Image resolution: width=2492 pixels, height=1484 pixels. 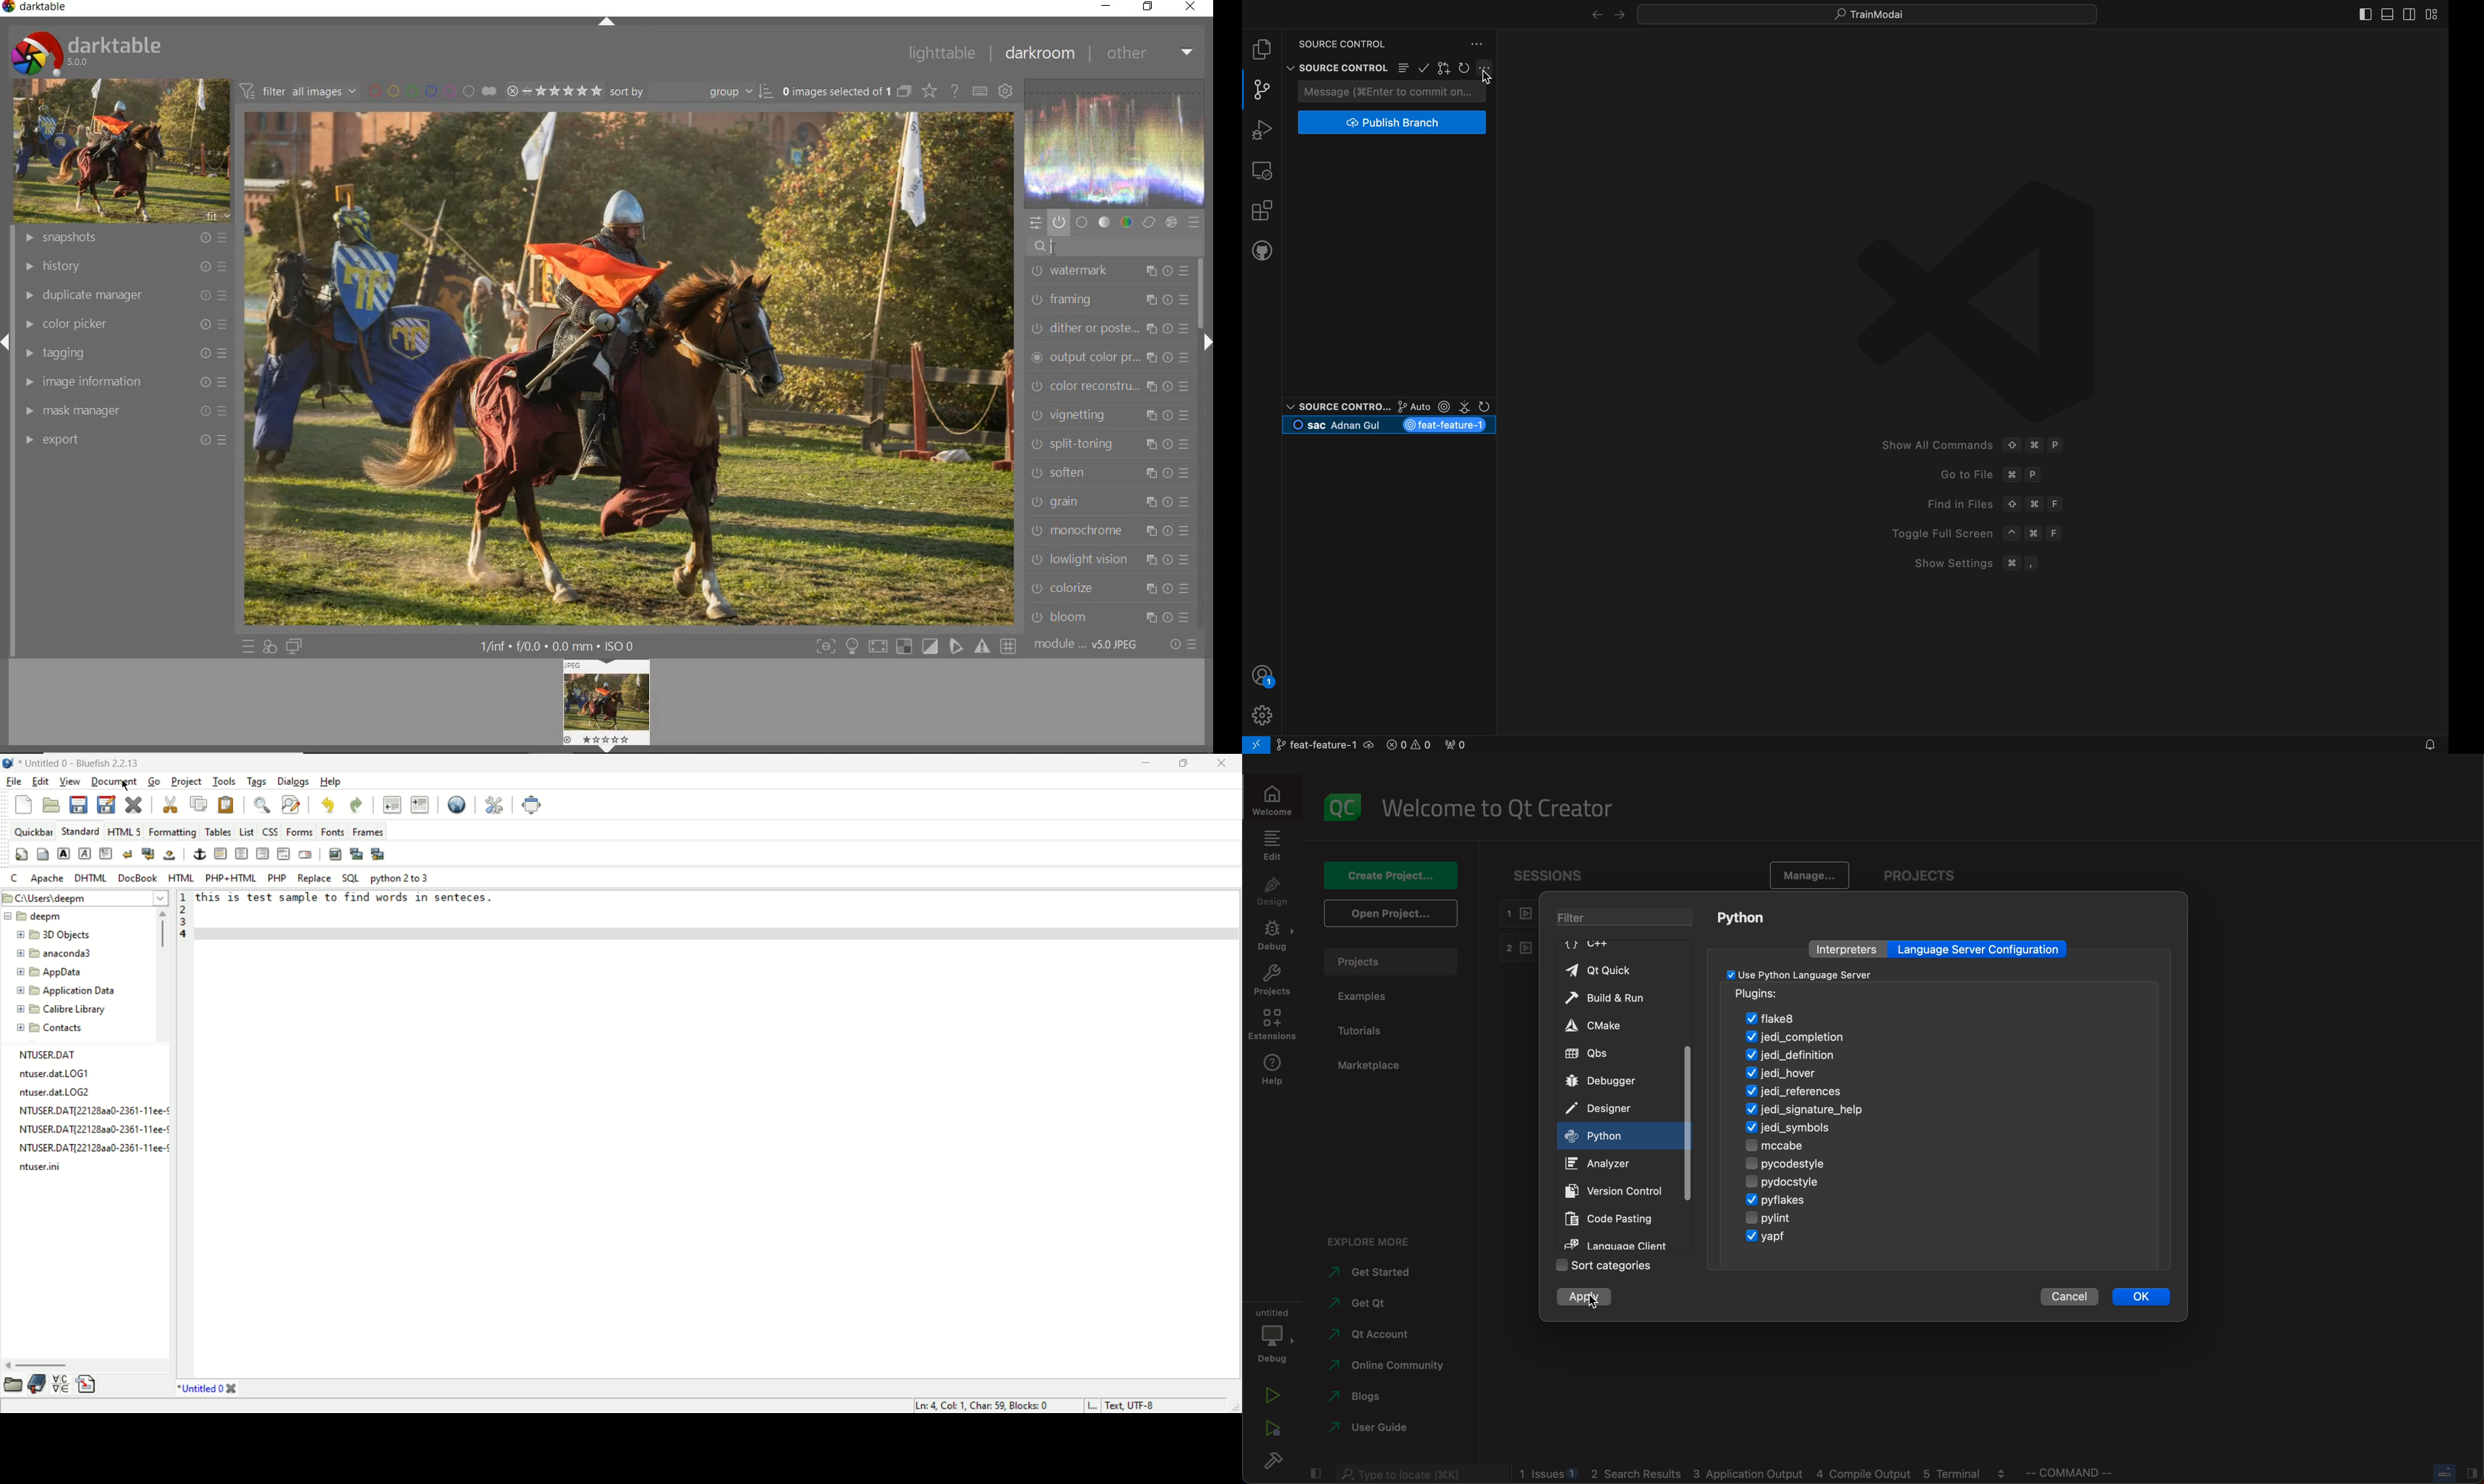 I want to click on save, so click(x=78, y=805).